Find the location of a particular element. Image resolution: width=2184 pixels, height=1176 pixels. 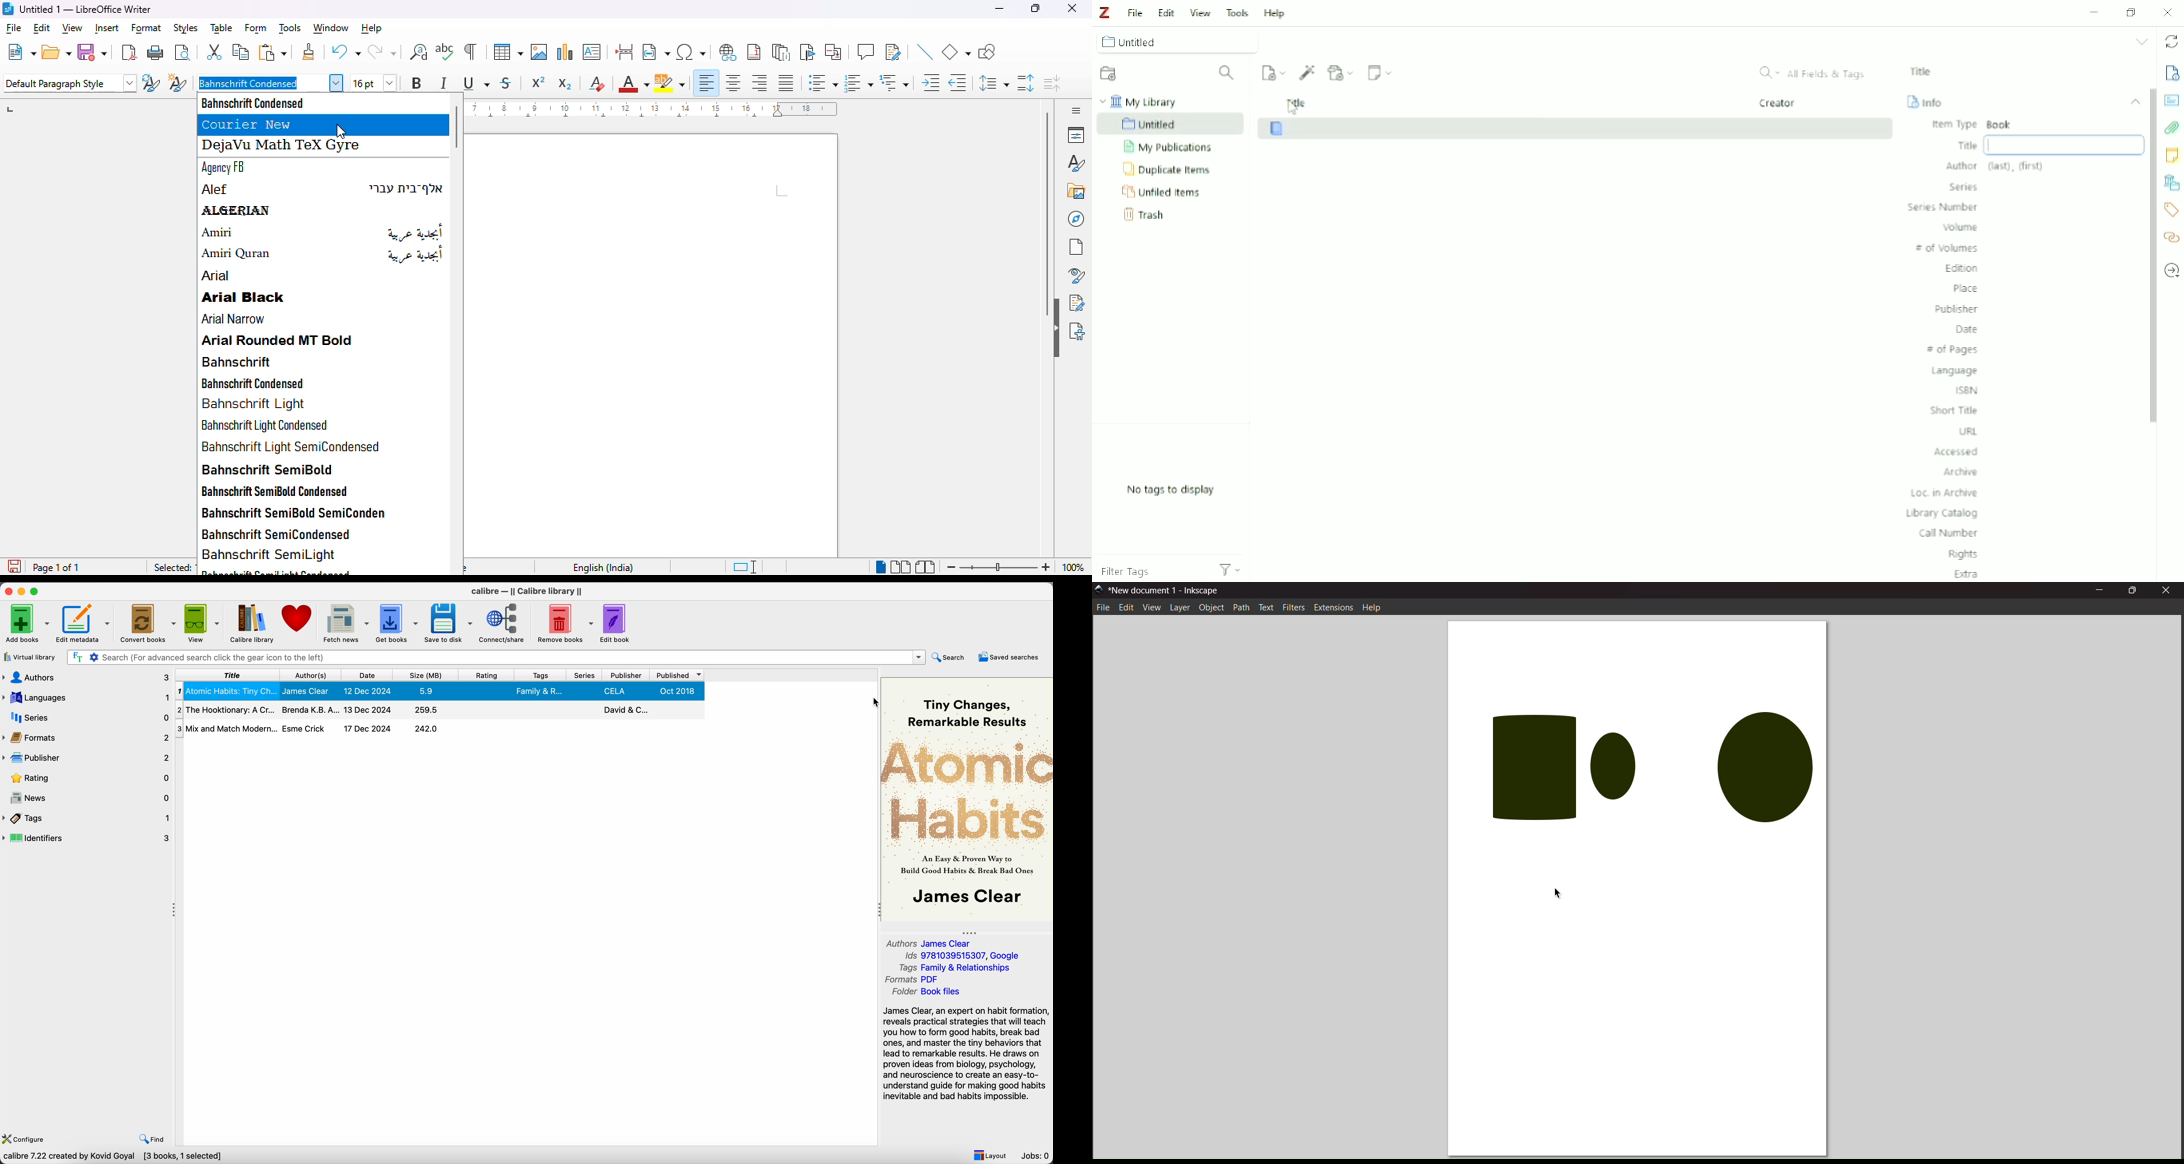

clear direct formatting is located at coordinates (598, 83).